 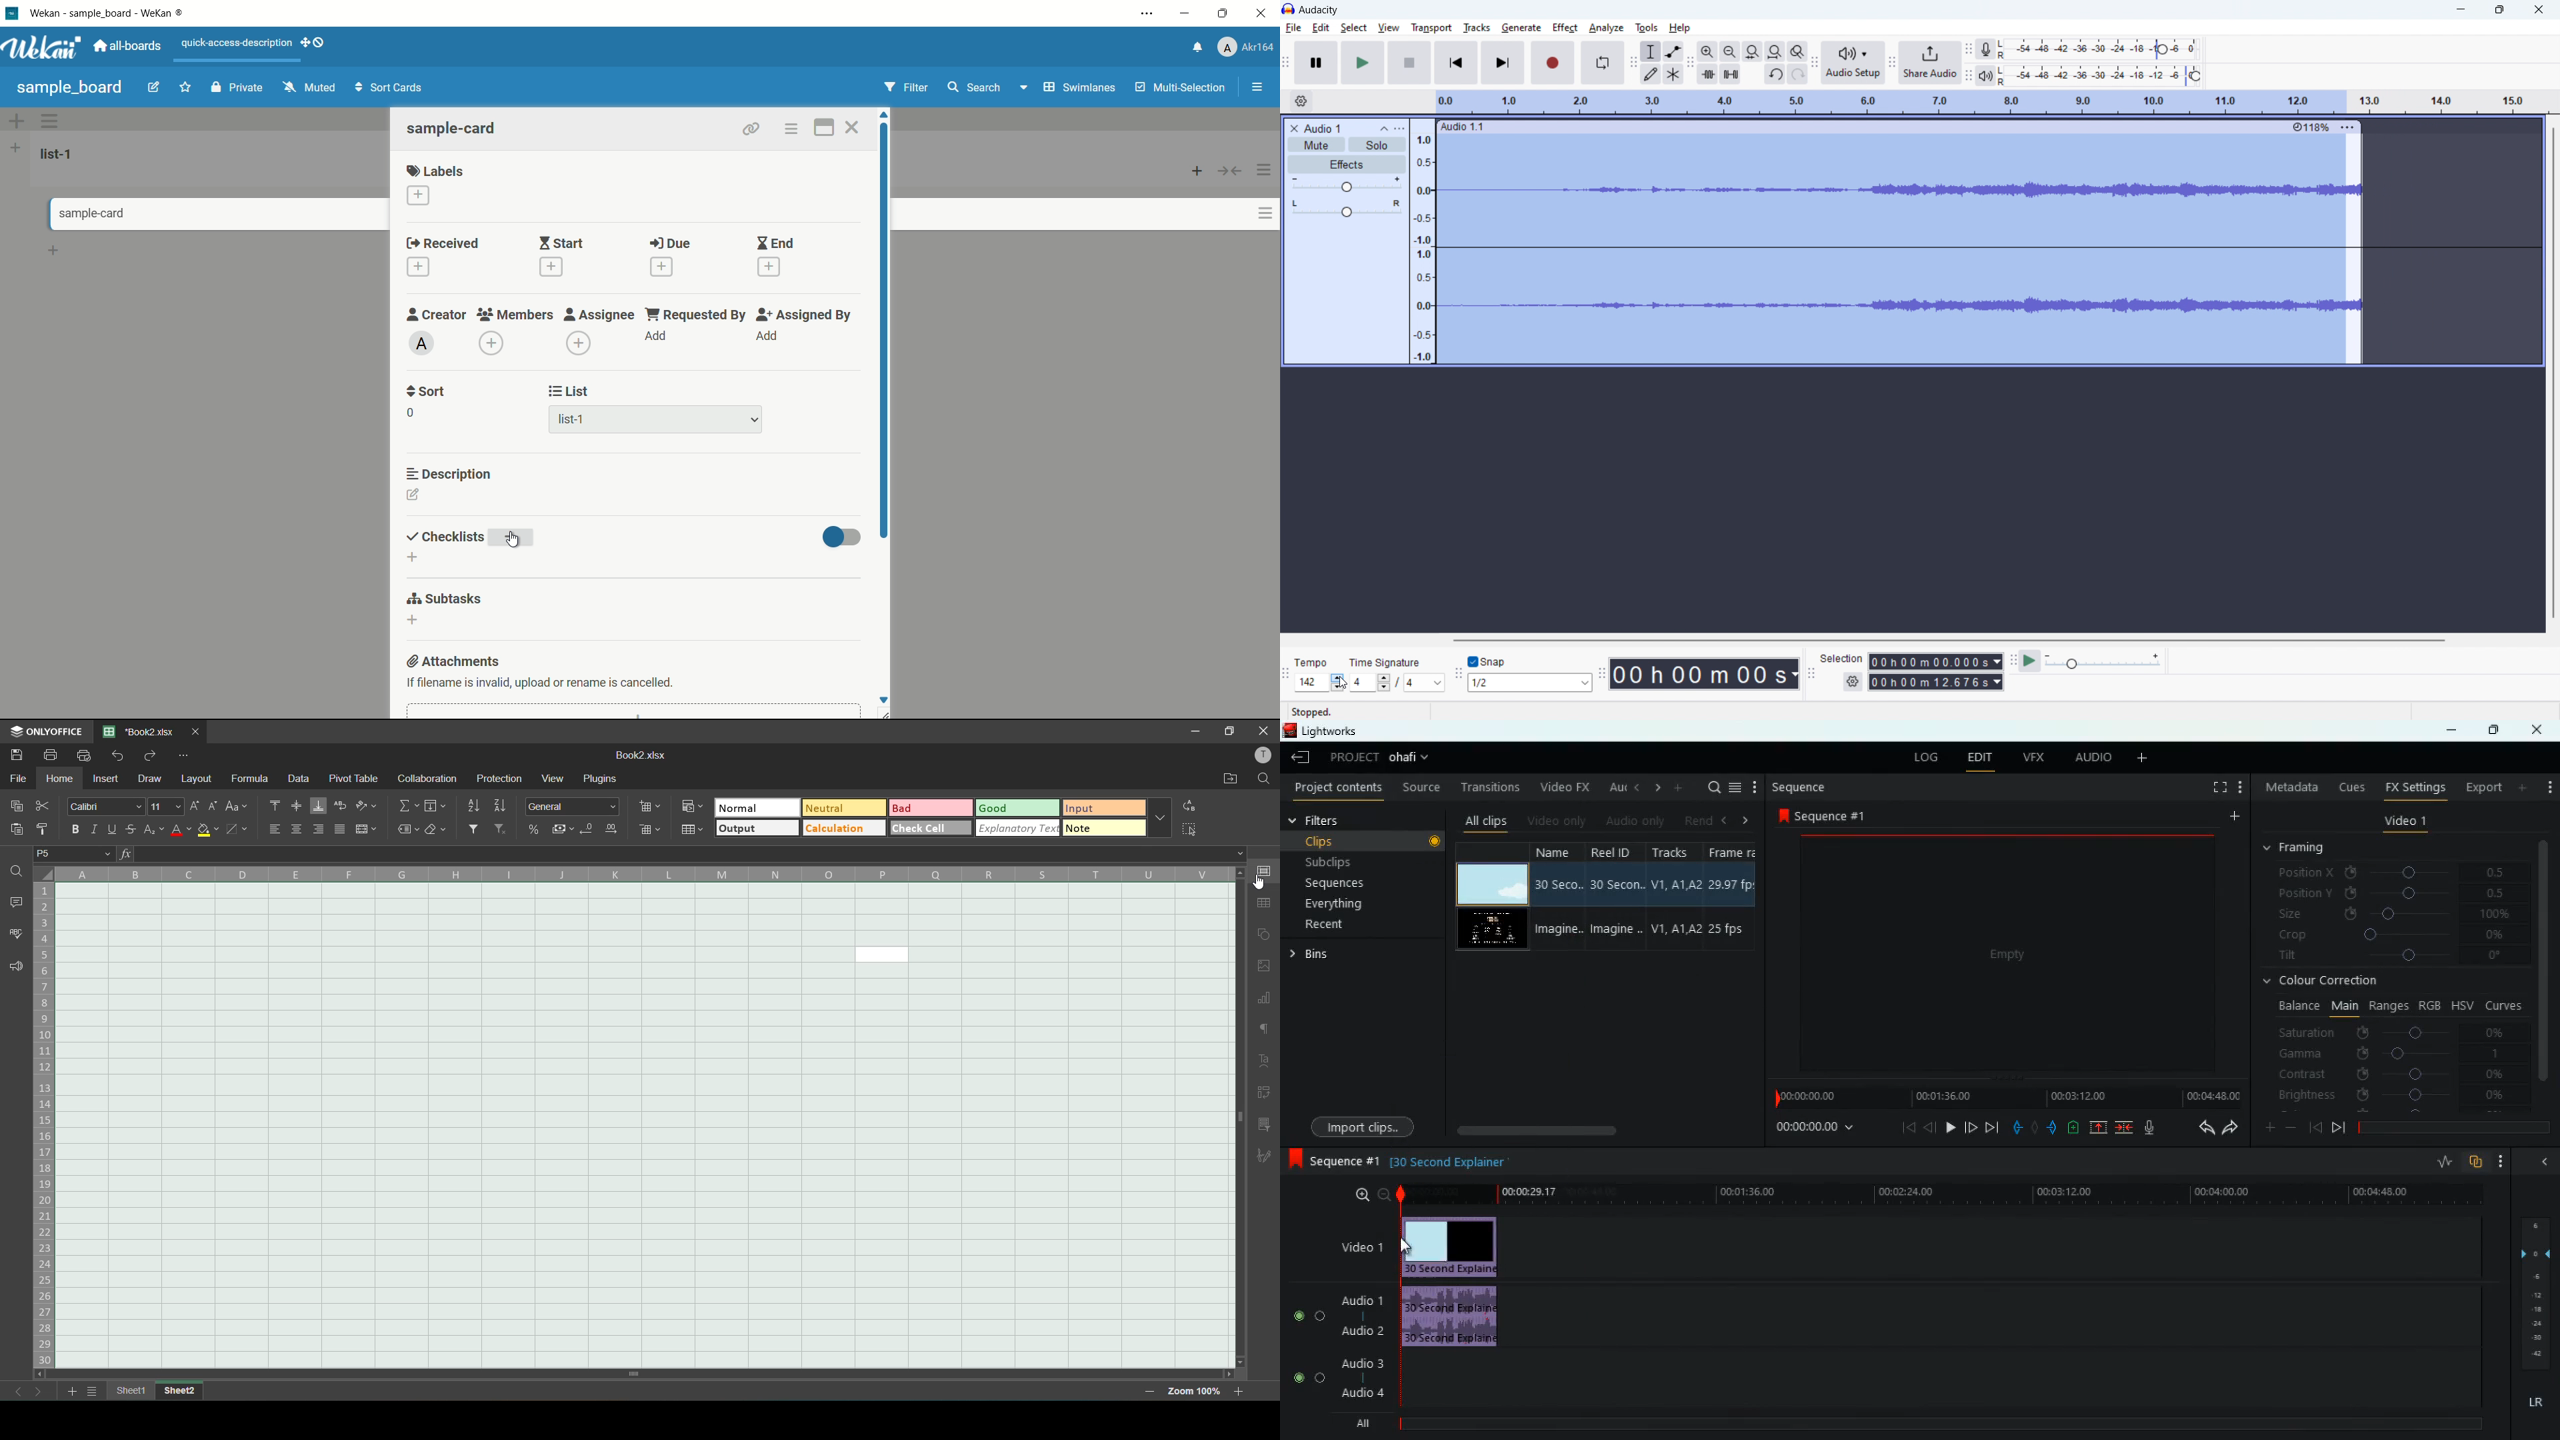 What do you see at coordinates (1293, 29) in the screenshot?
I see `file` at bounding box center [1293, 29].